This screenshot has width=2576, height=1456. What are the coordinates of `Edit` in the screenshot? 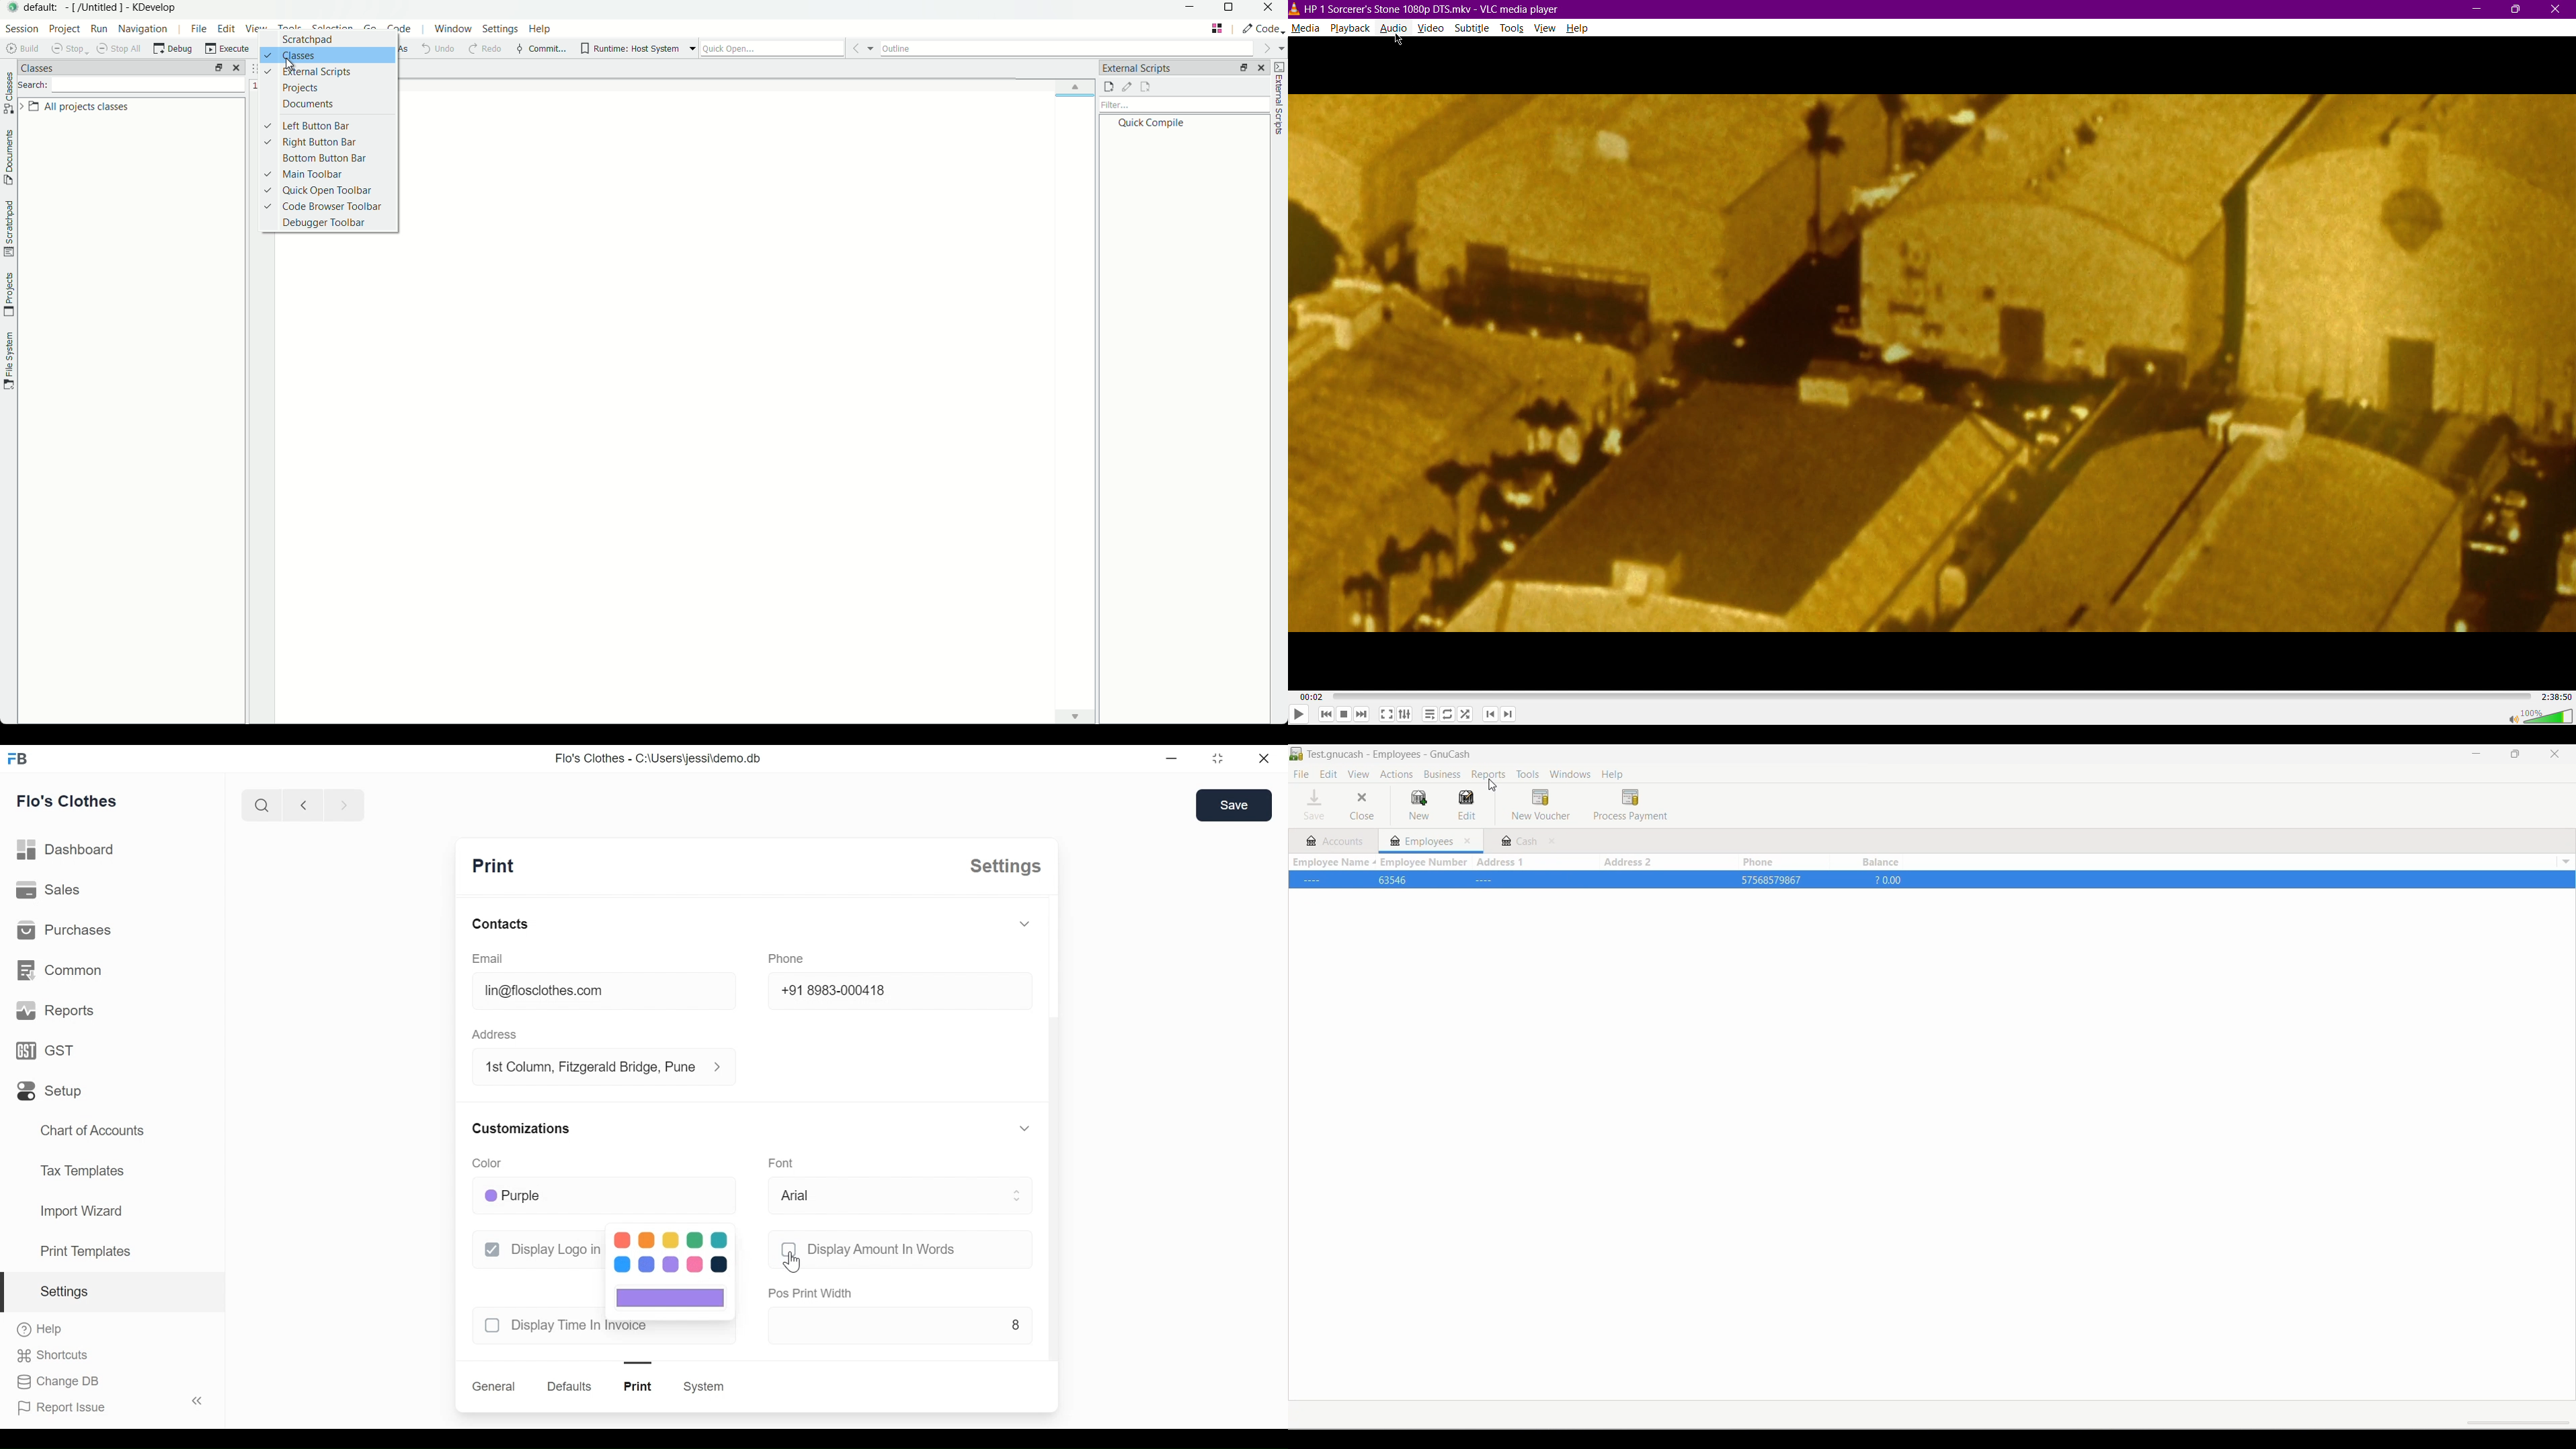 It's located at (1329, 774).